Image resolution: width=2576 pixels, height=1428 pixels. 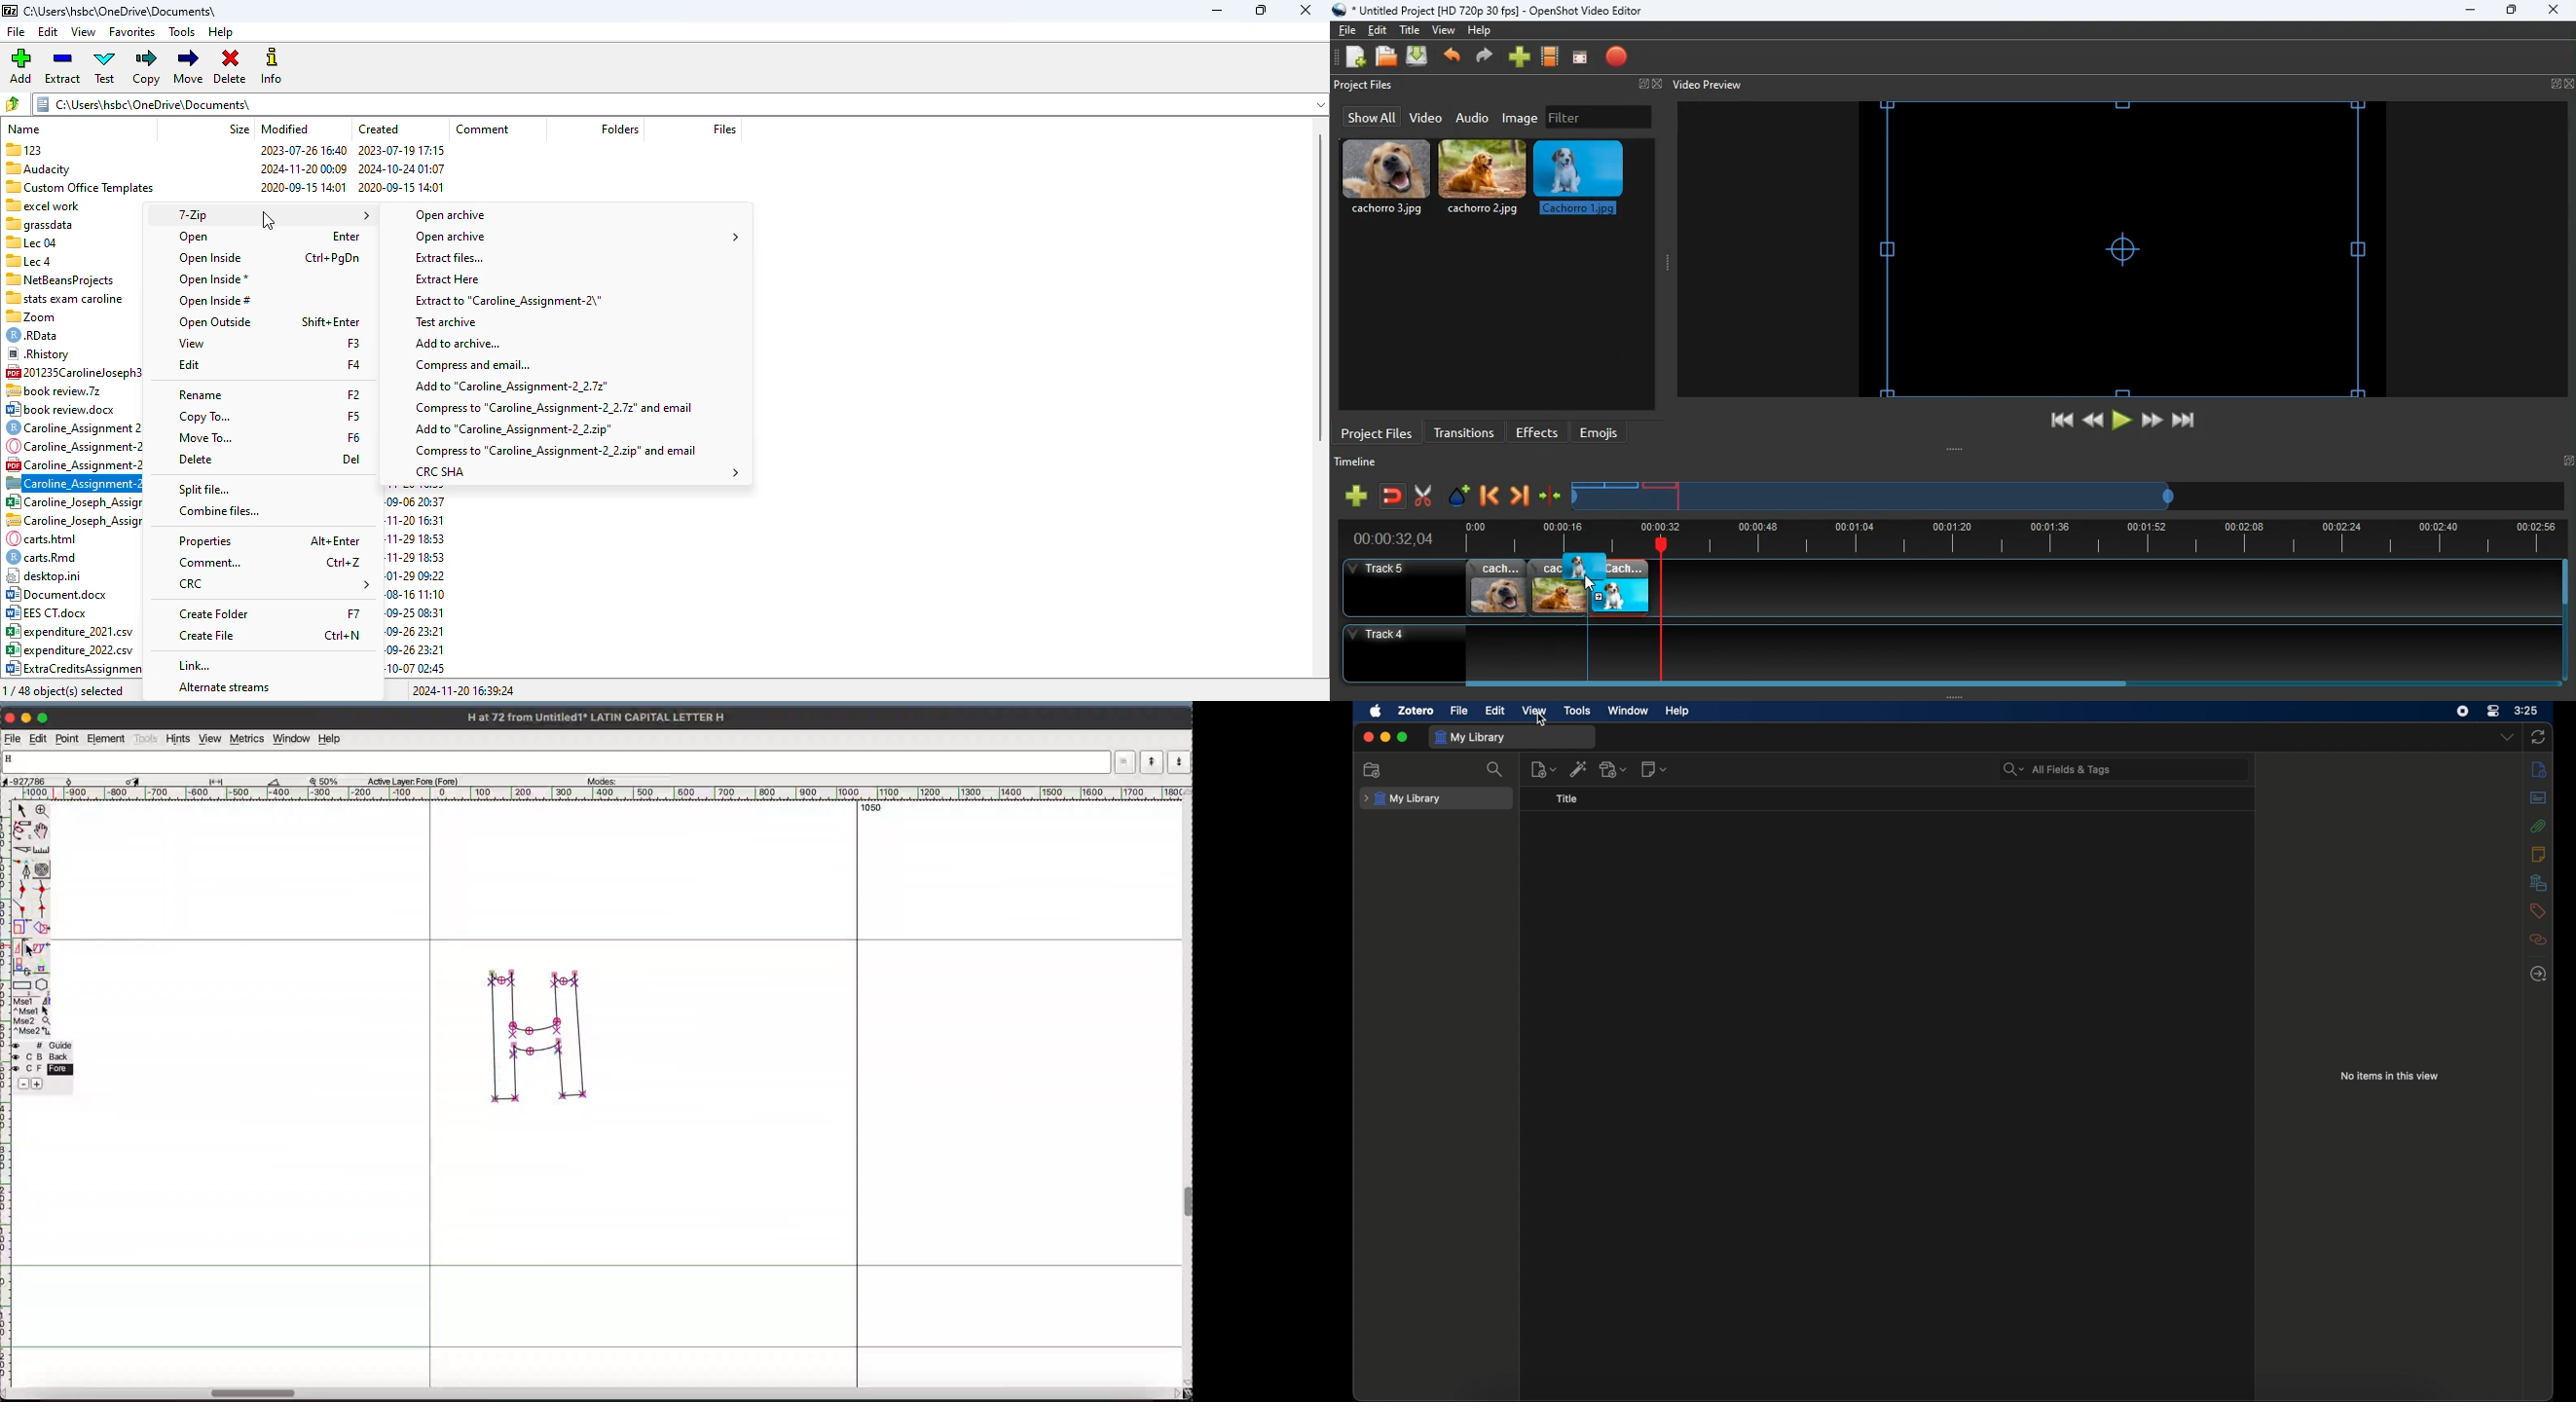 What do you see at coordinates (41, 891) in the screenshot?
I see `sharp curve` at bounding box center [41, 891].